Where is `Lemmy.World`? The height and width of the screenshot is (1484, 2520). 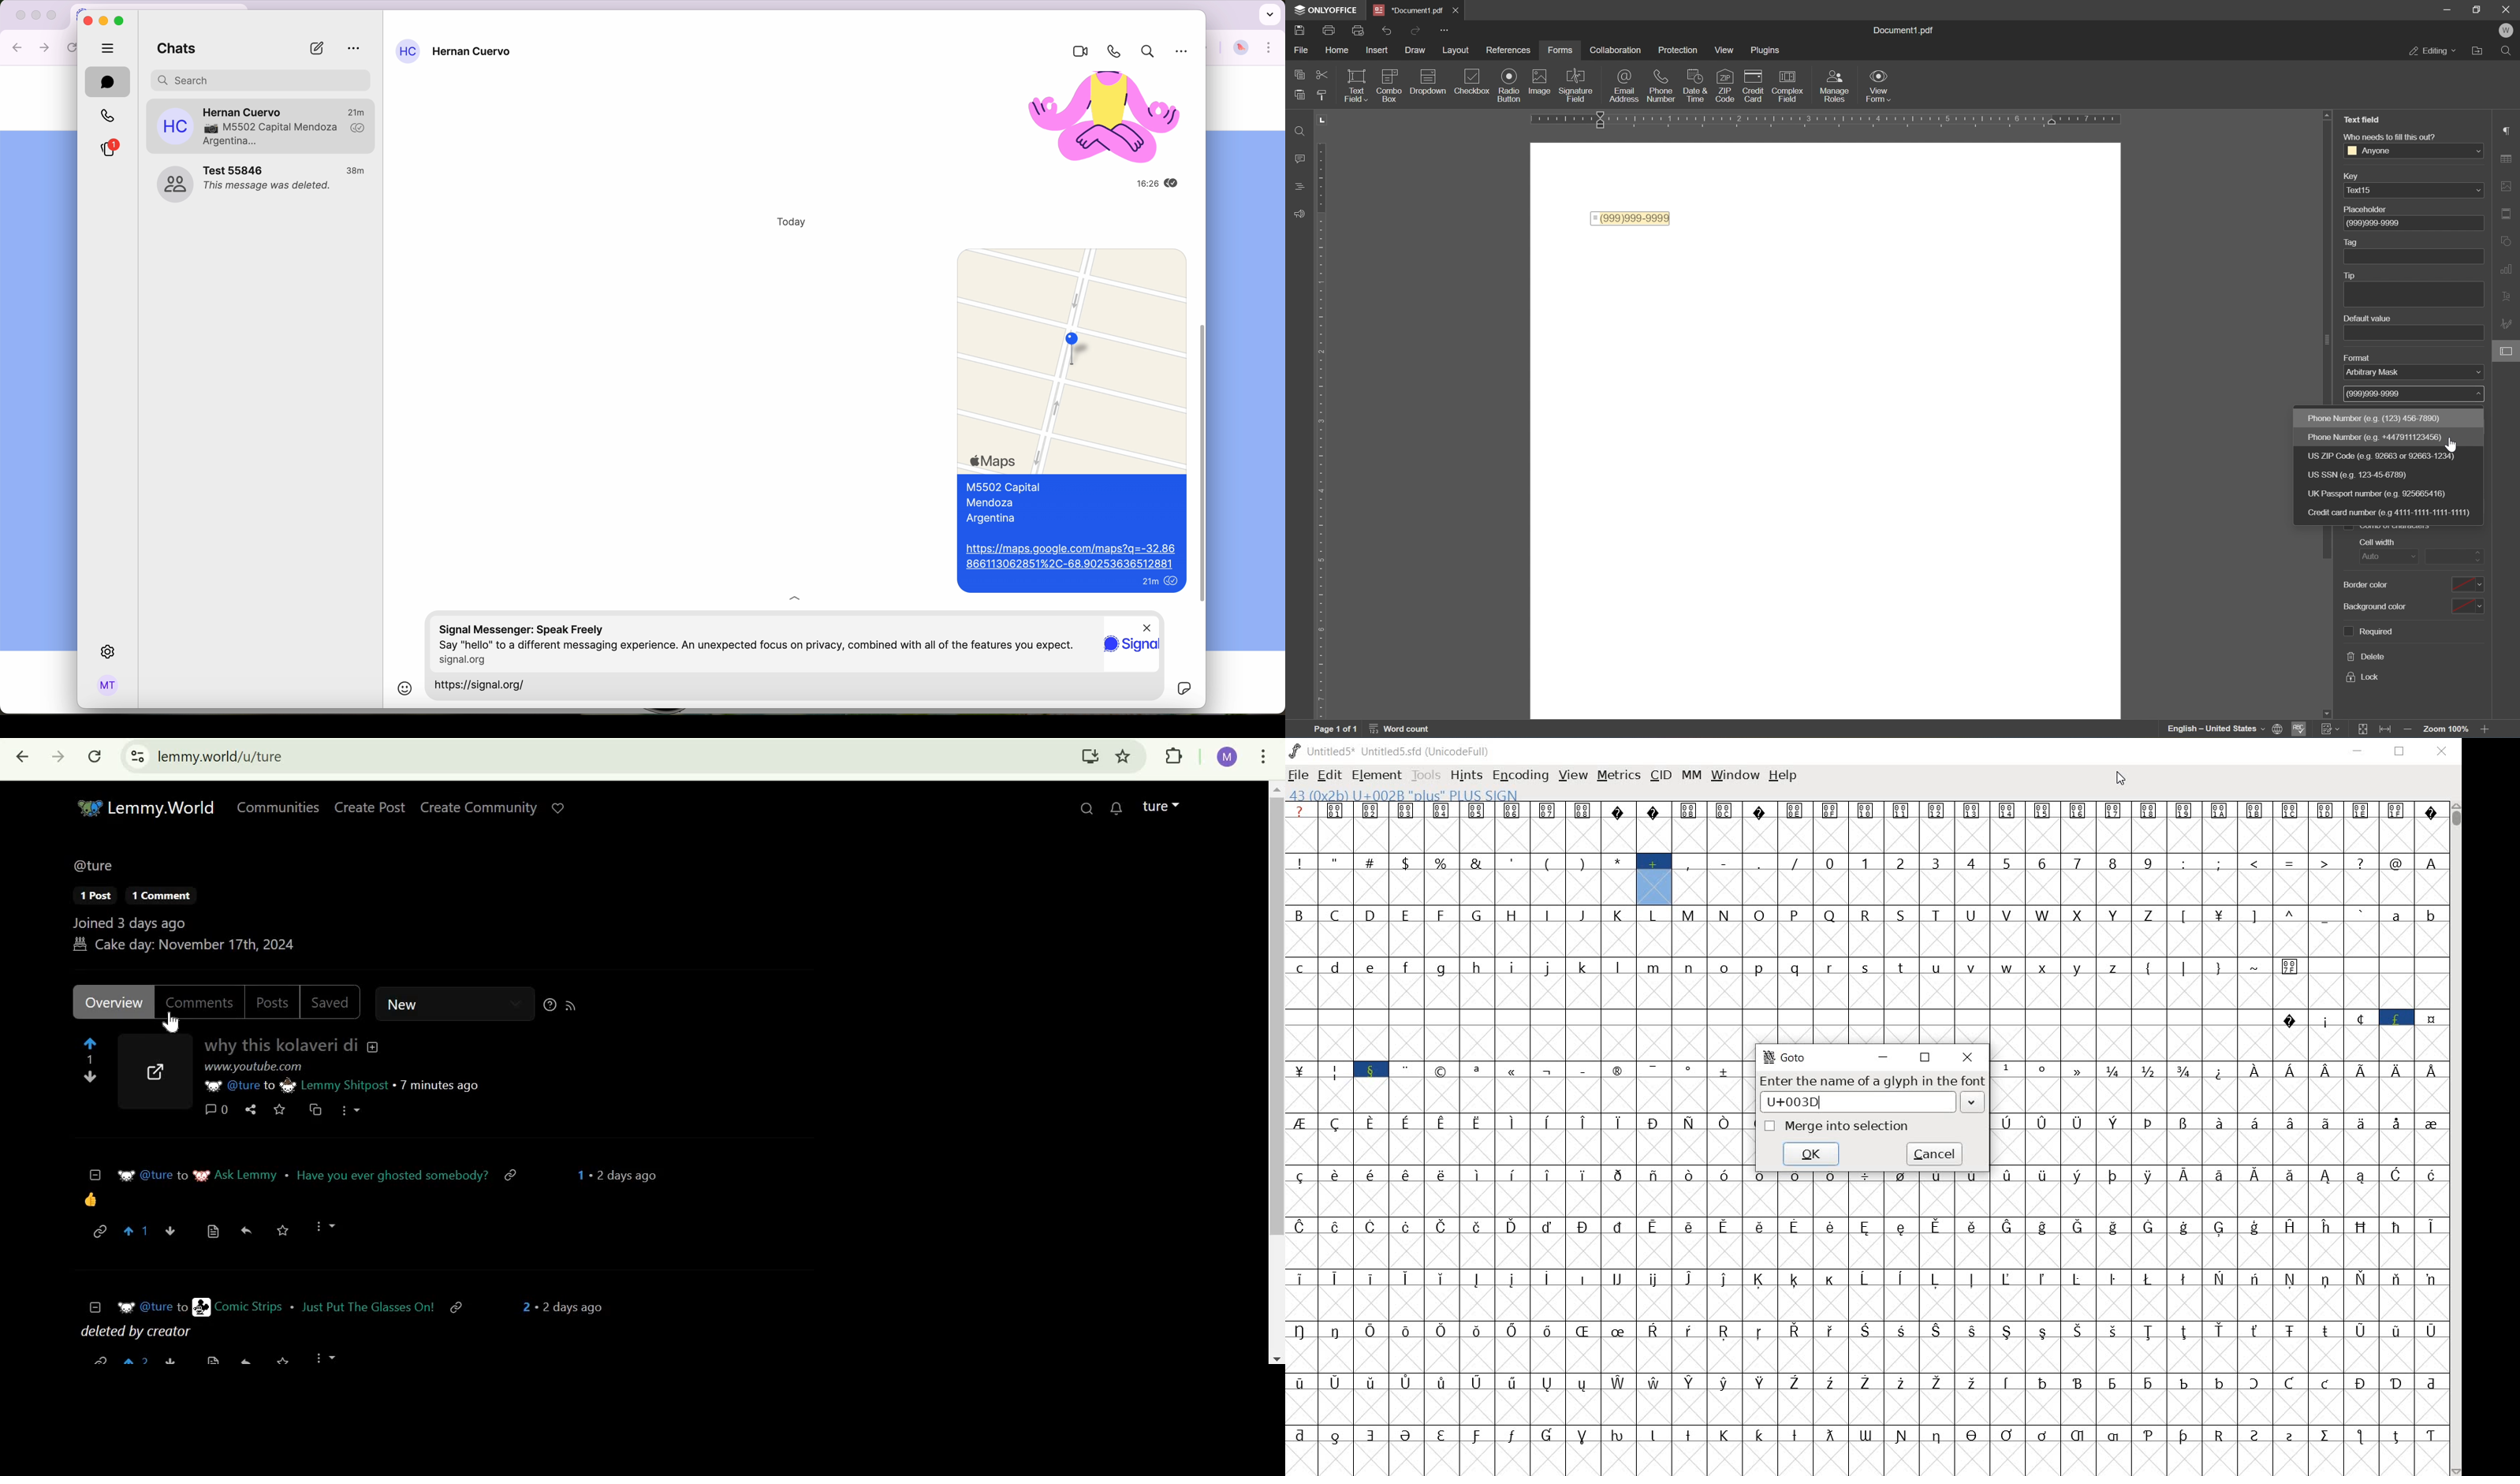
Lemmy.World is located at coordinates (147, 806).